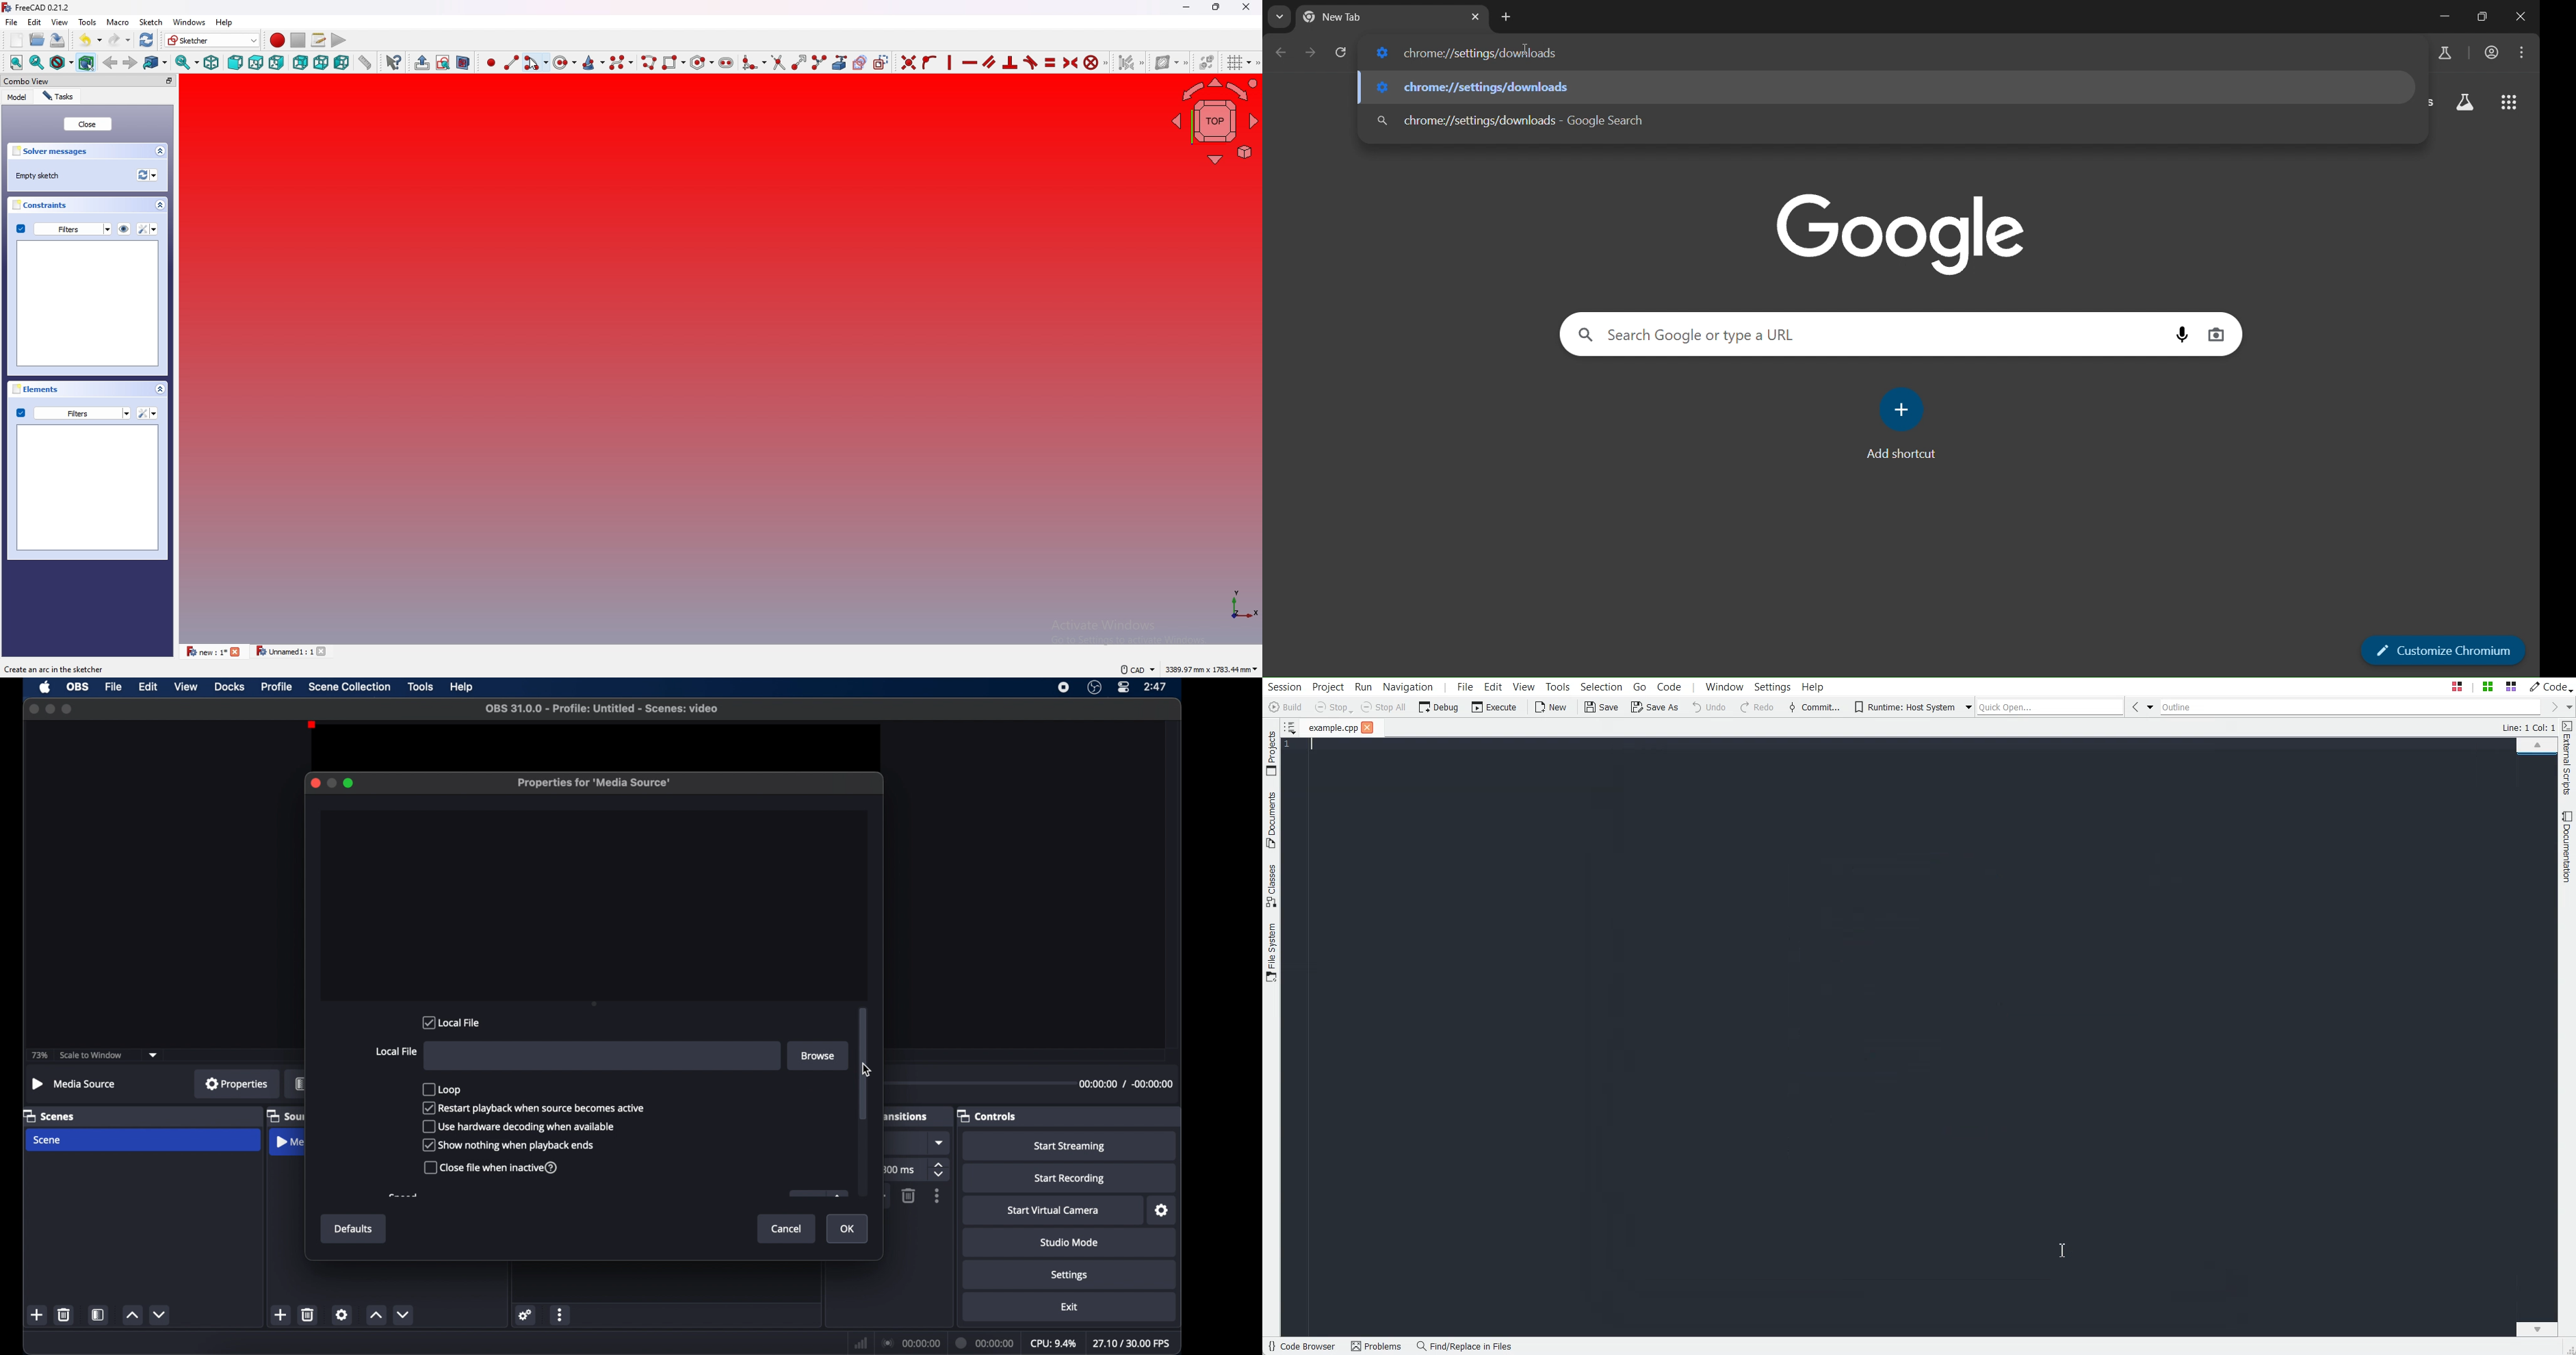 This screenshot has height=1372, width=2576. I want to click on chrome://settings/downloads, so click(1518, 120).